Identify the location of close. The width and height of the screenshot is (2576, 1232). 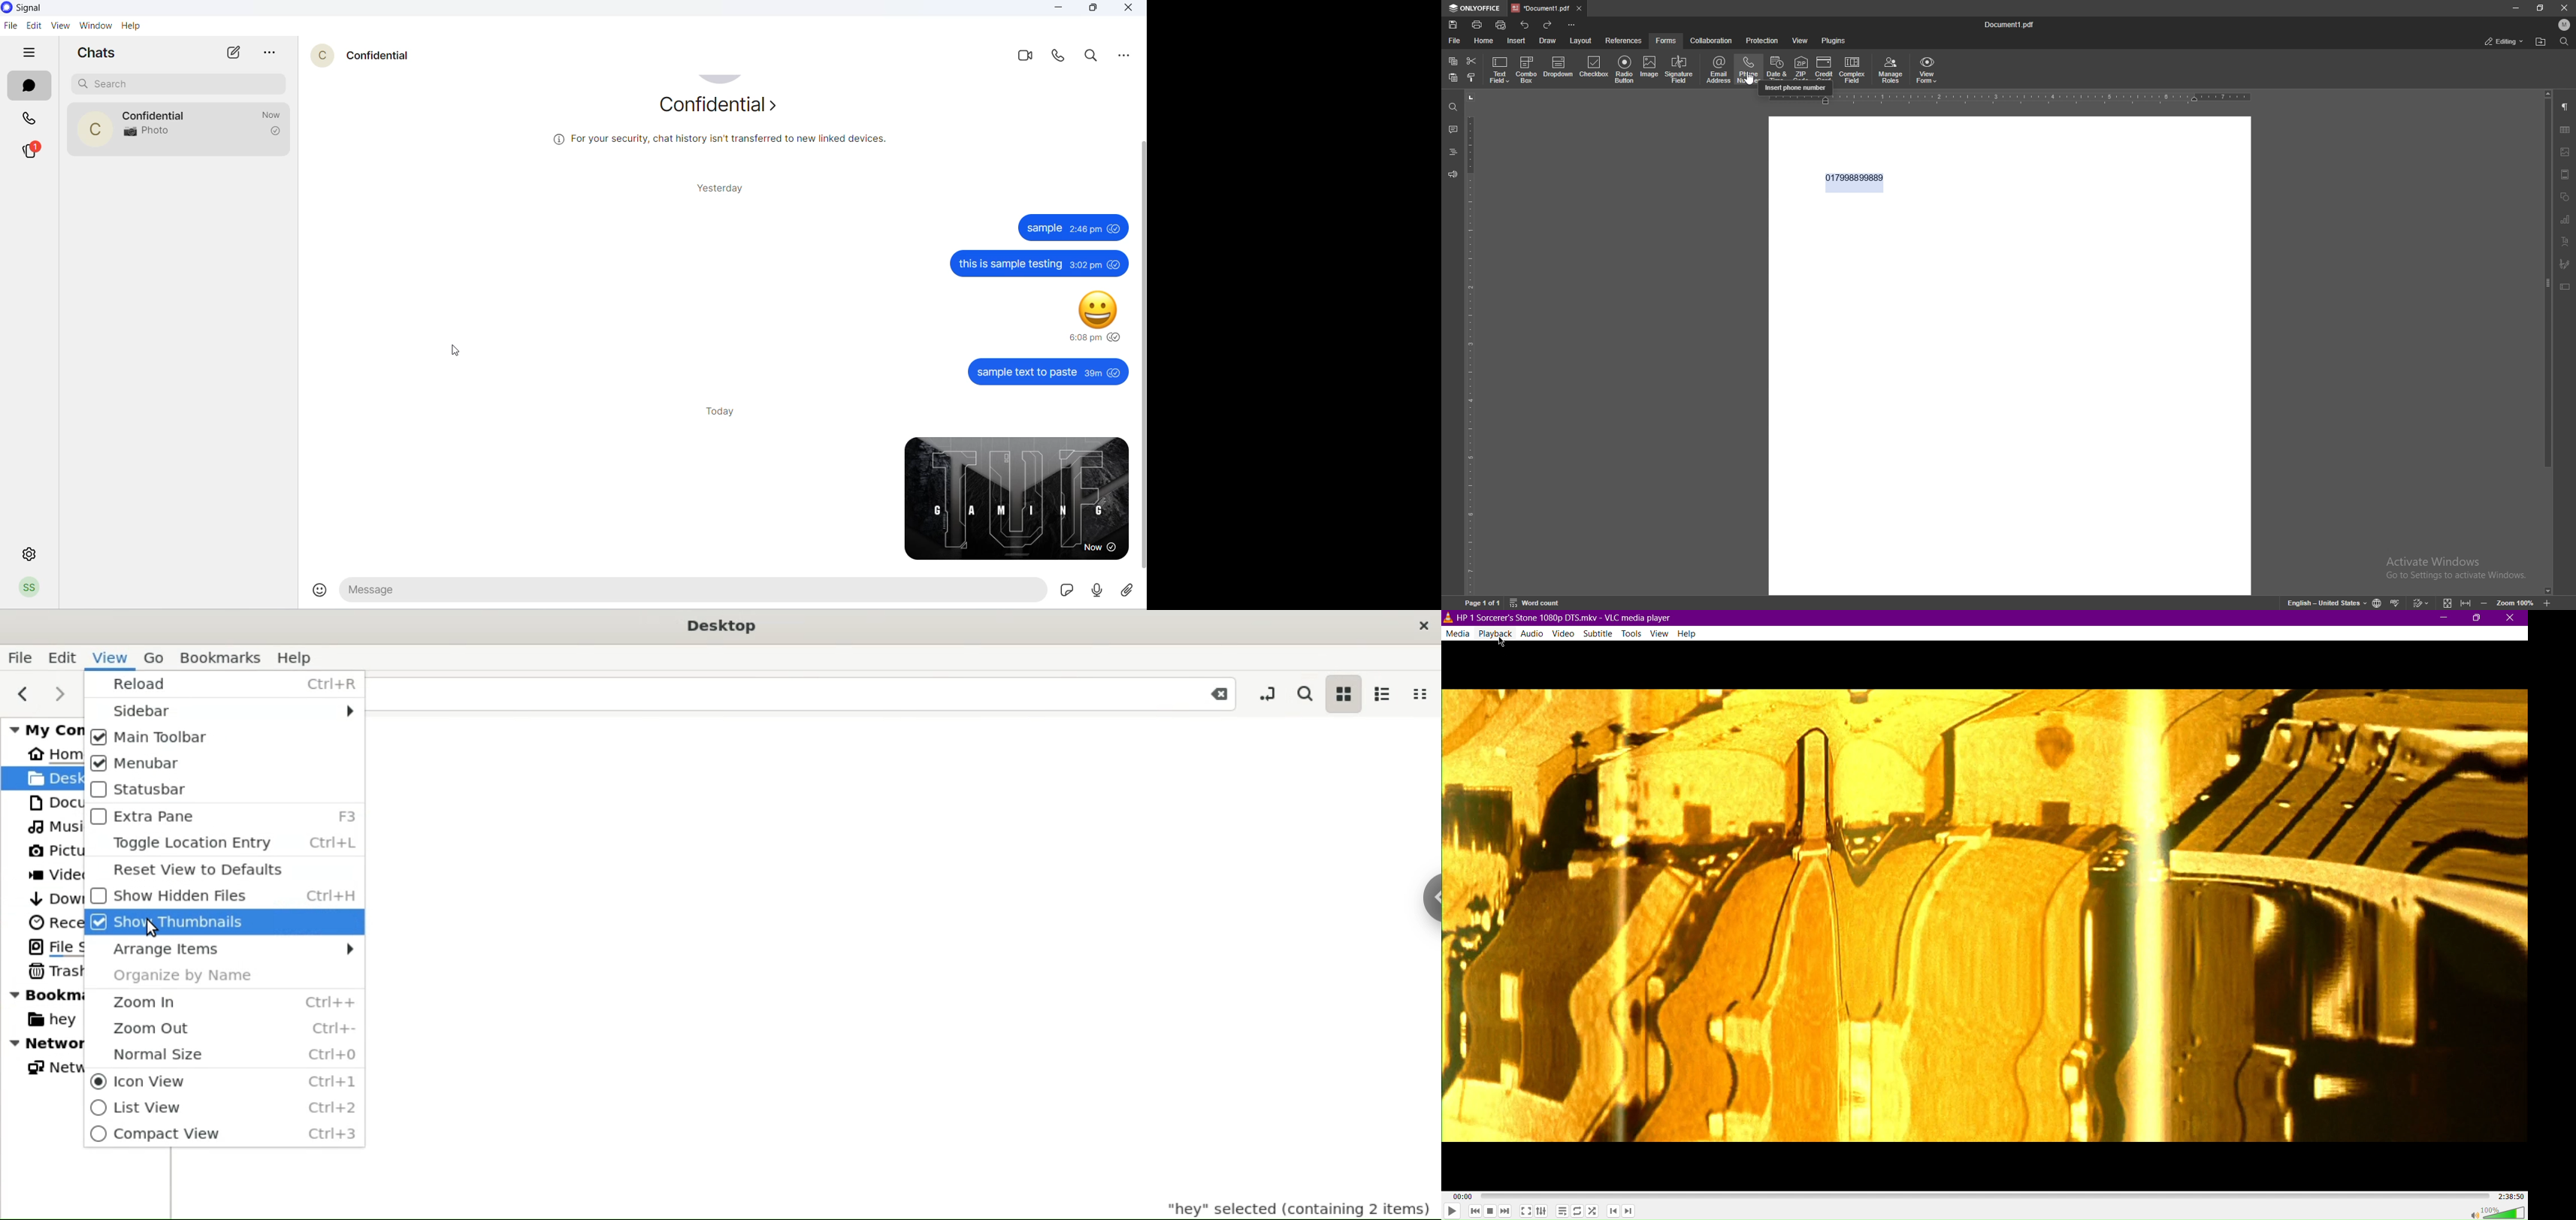
(1578, 9).